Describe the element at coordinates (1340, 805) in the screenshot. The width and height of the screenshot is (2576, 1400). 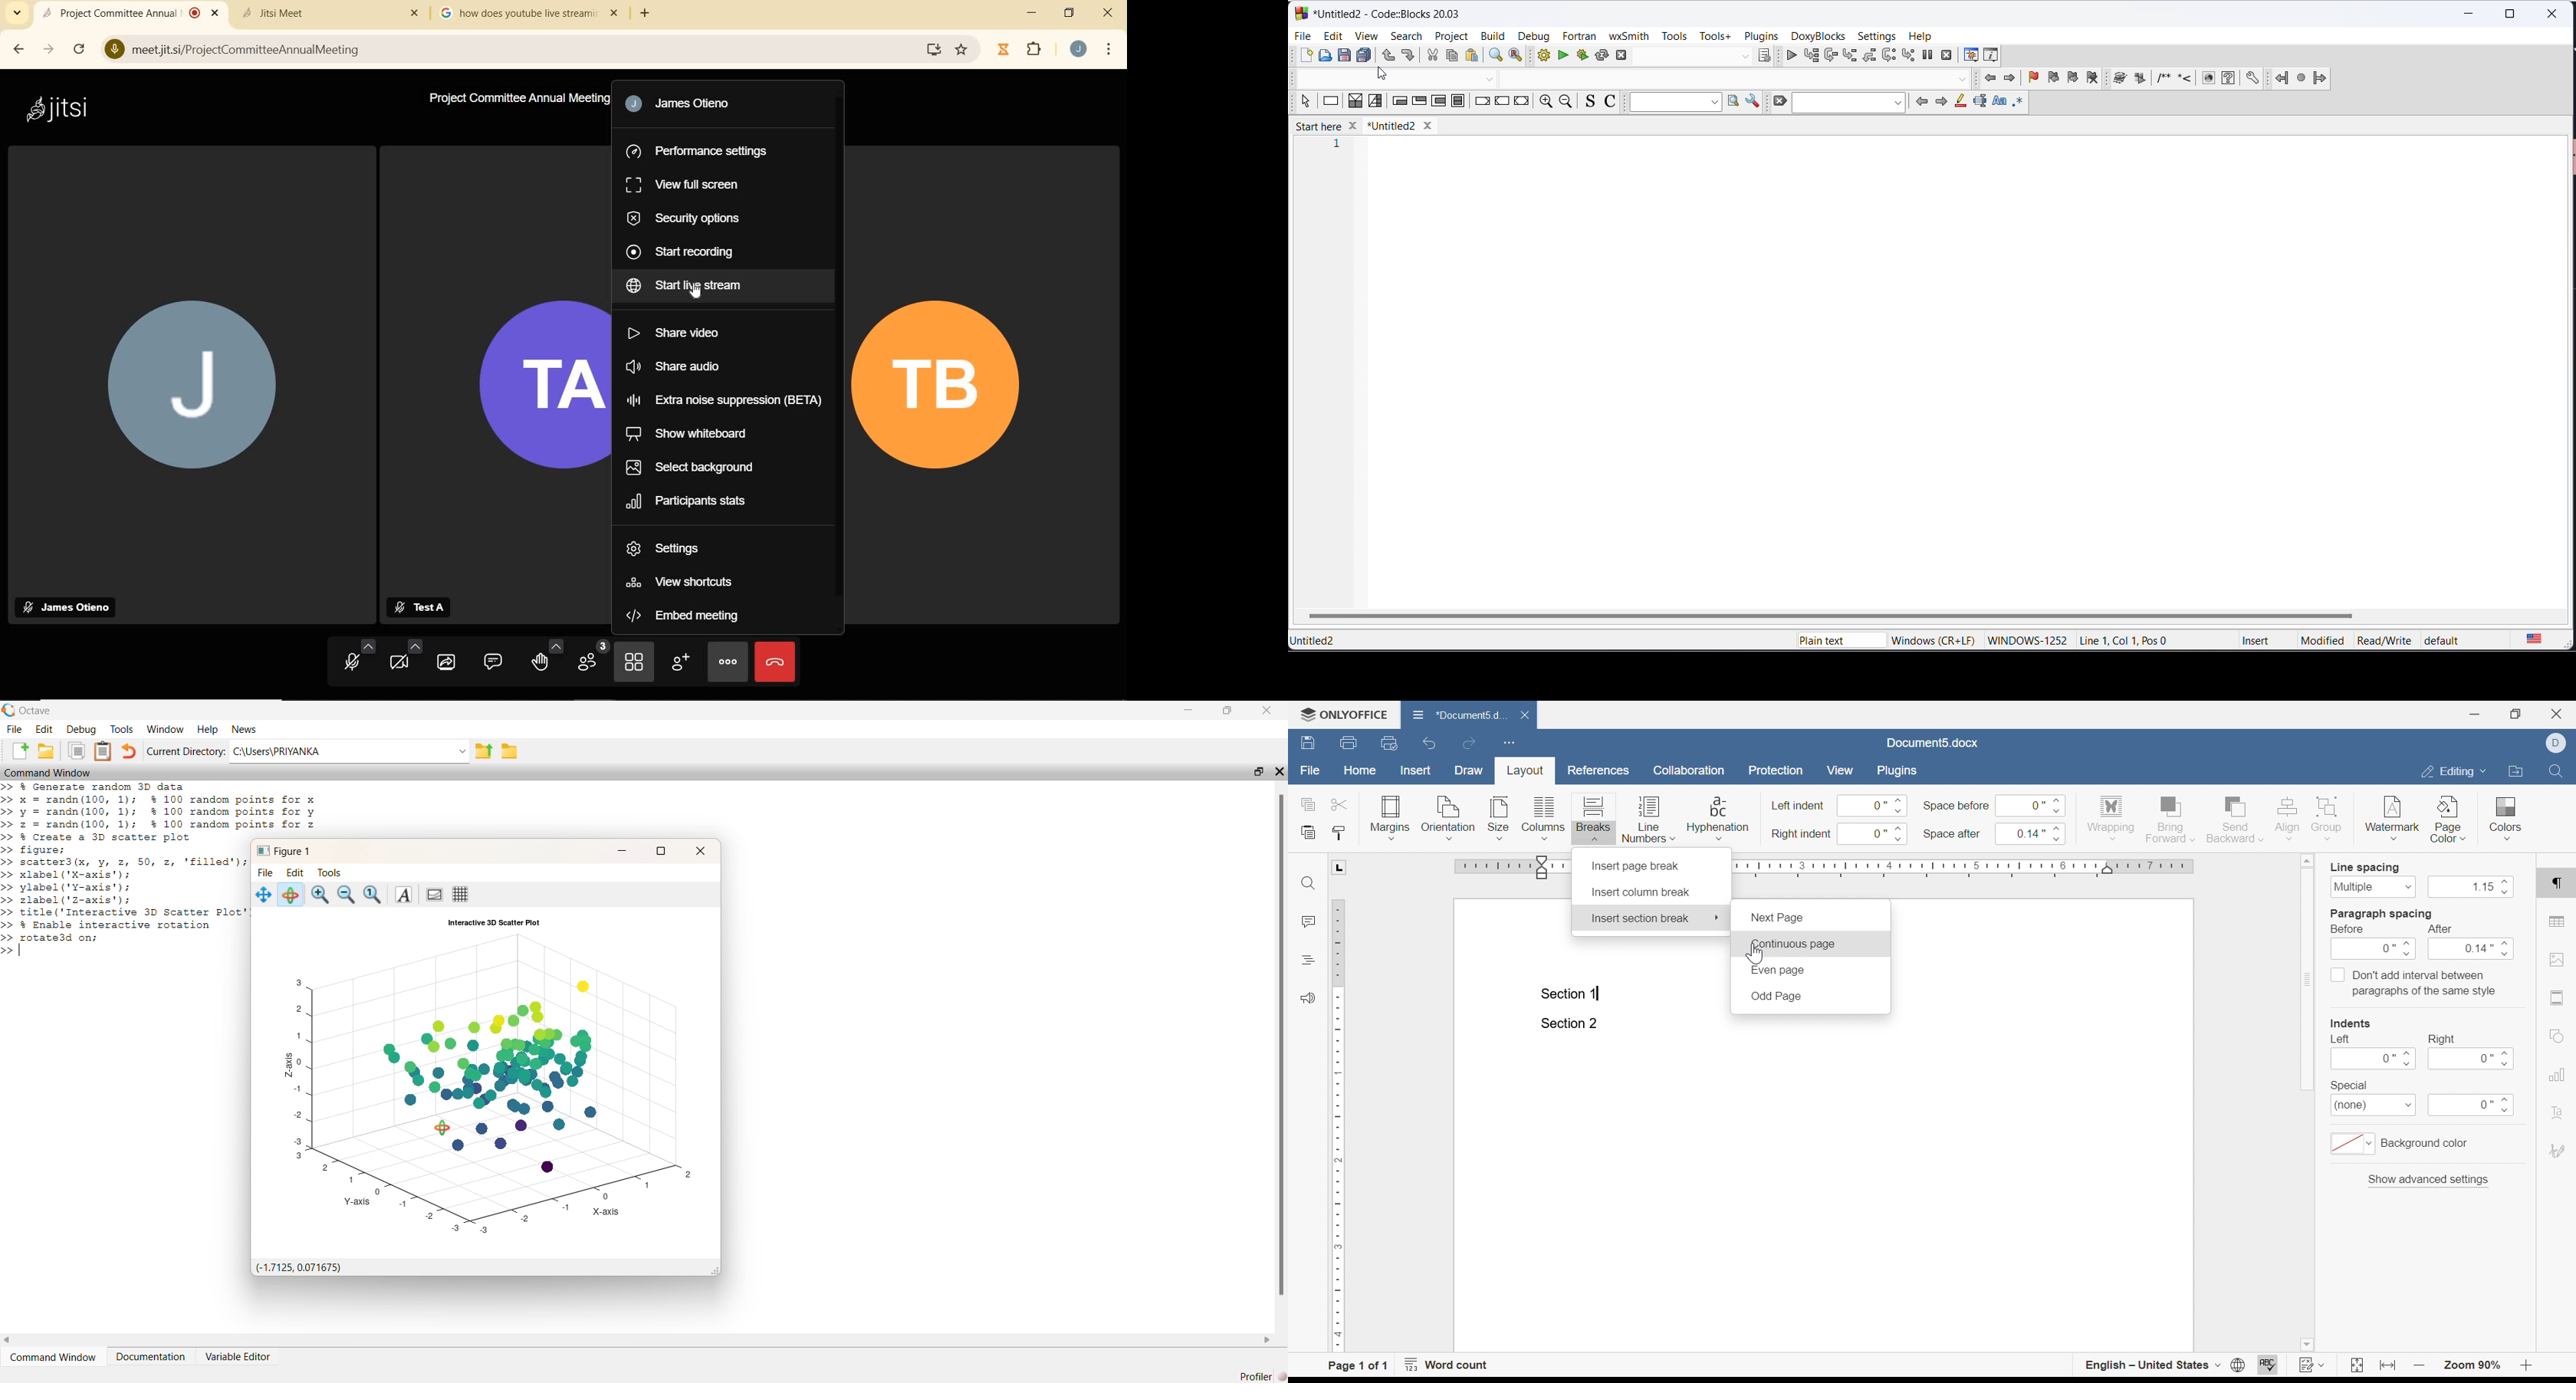
I see `cut` at that location.